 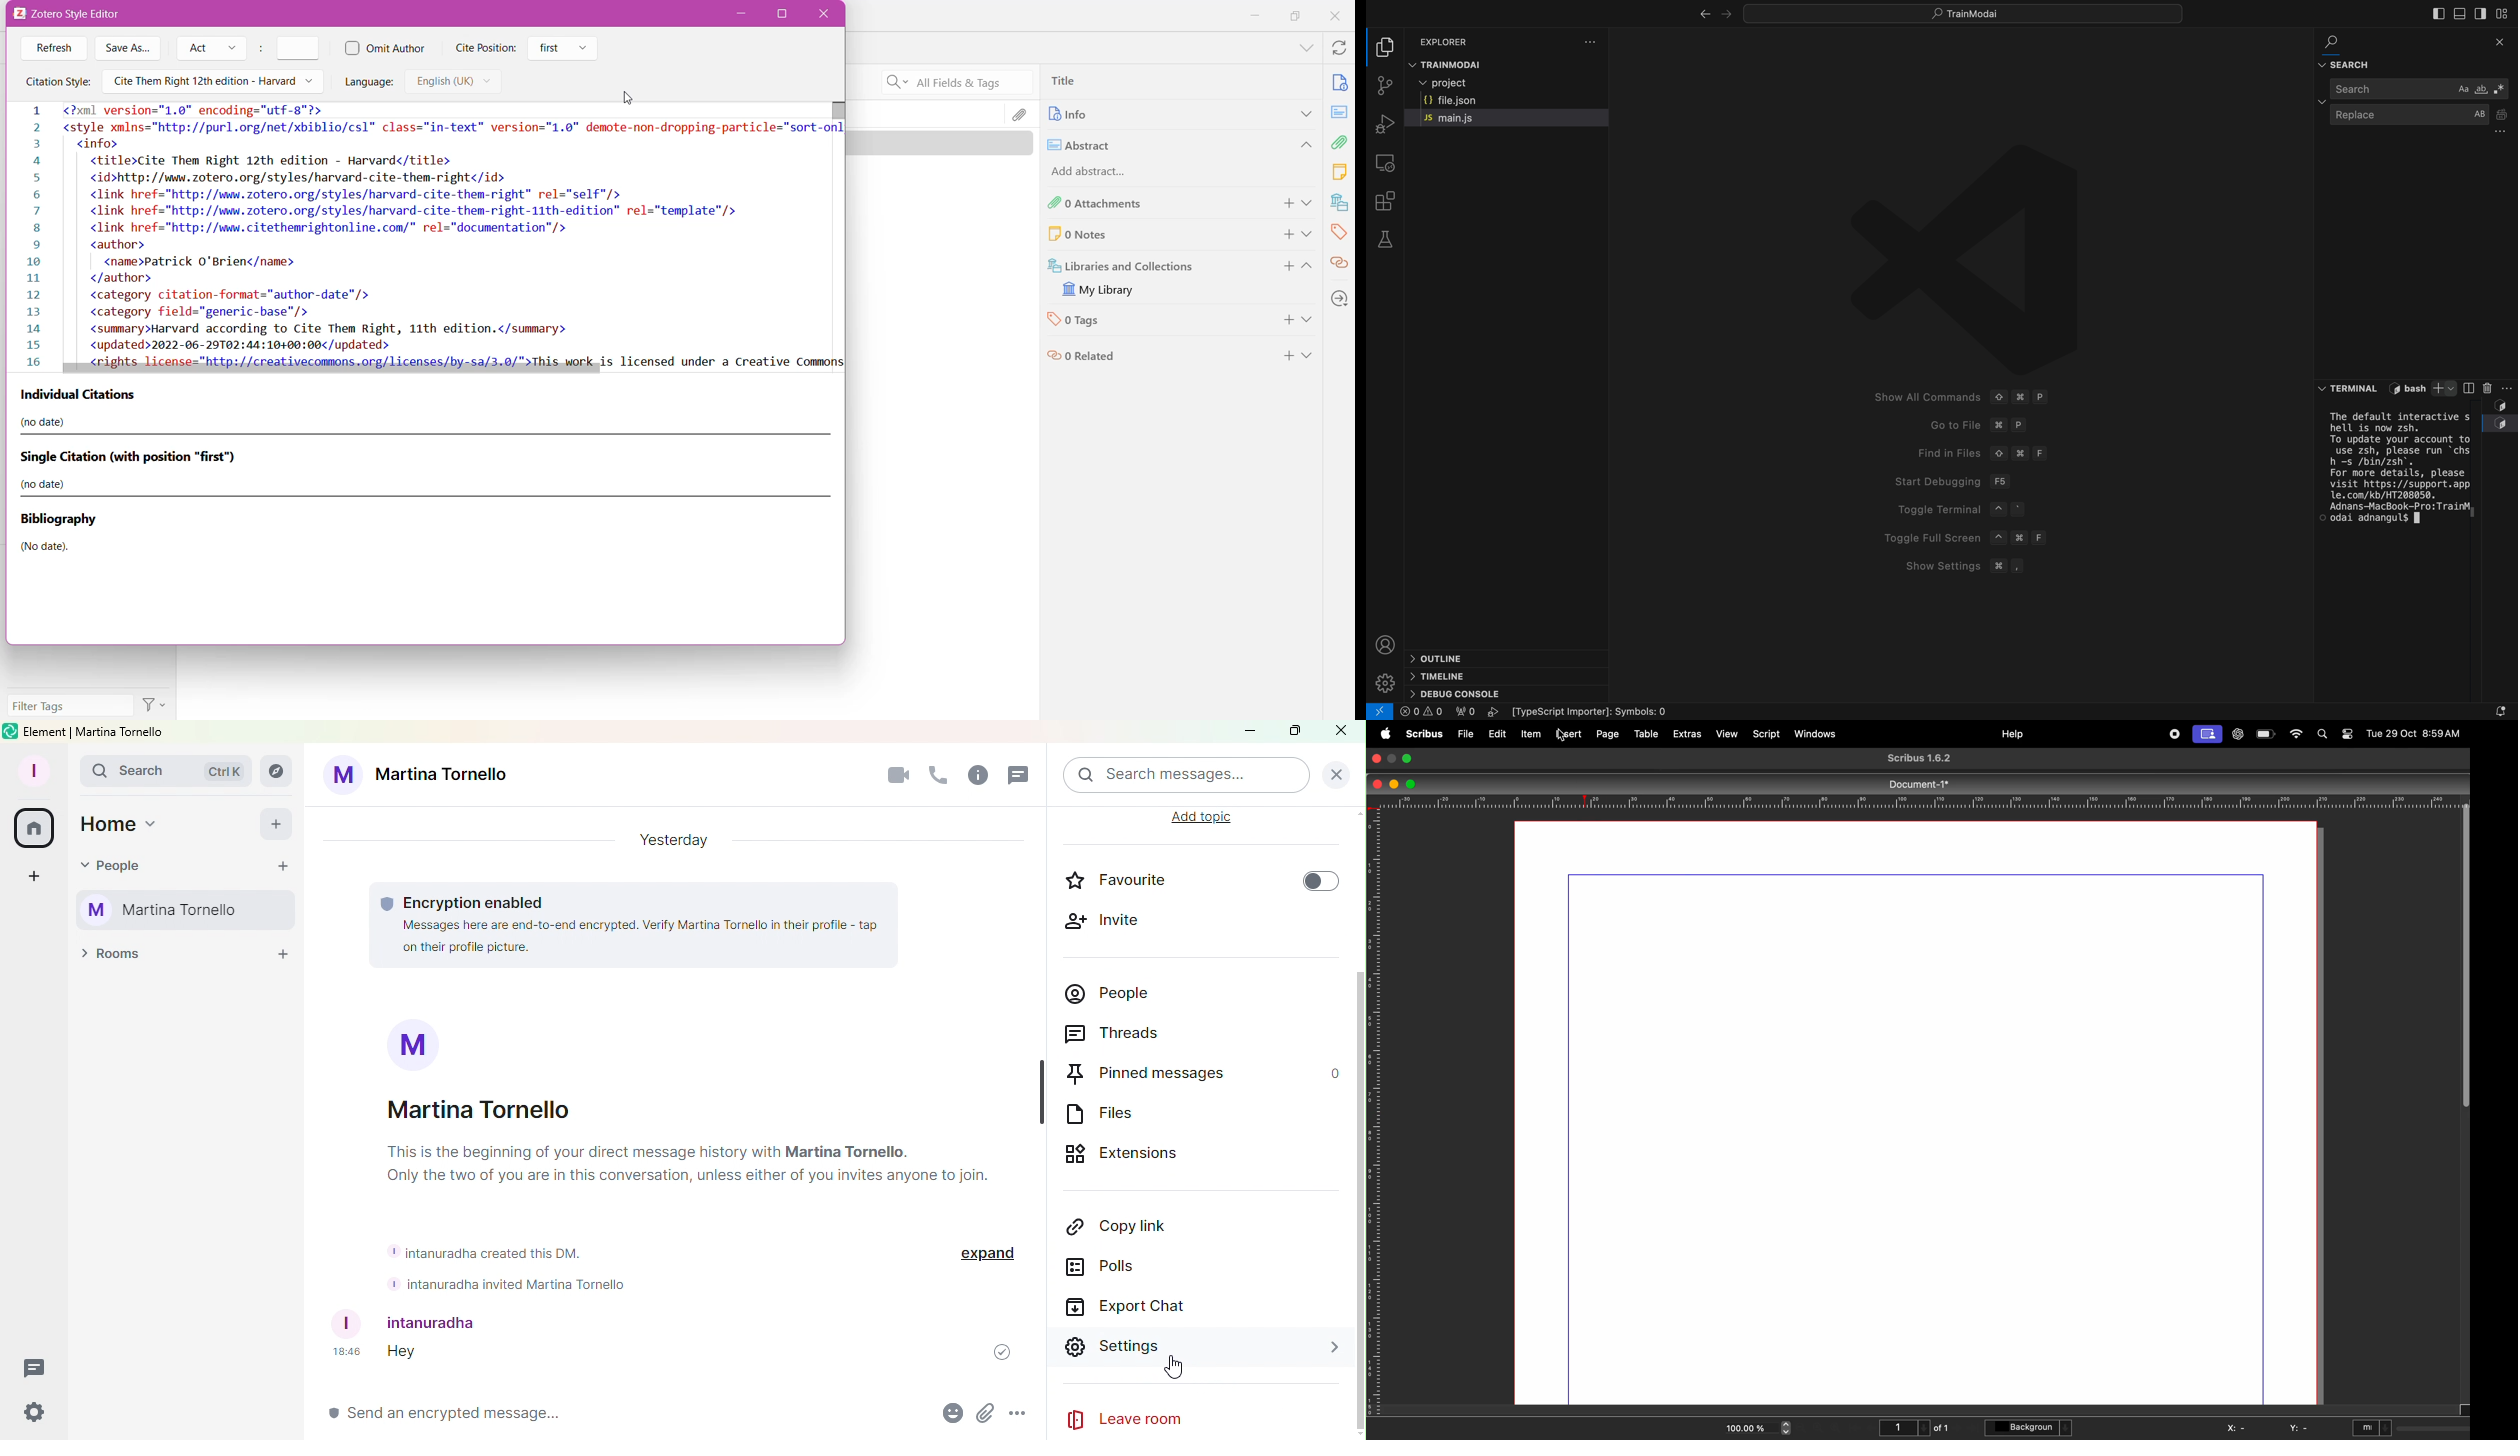 I want to click on profile, so click(x=1385, y=641).